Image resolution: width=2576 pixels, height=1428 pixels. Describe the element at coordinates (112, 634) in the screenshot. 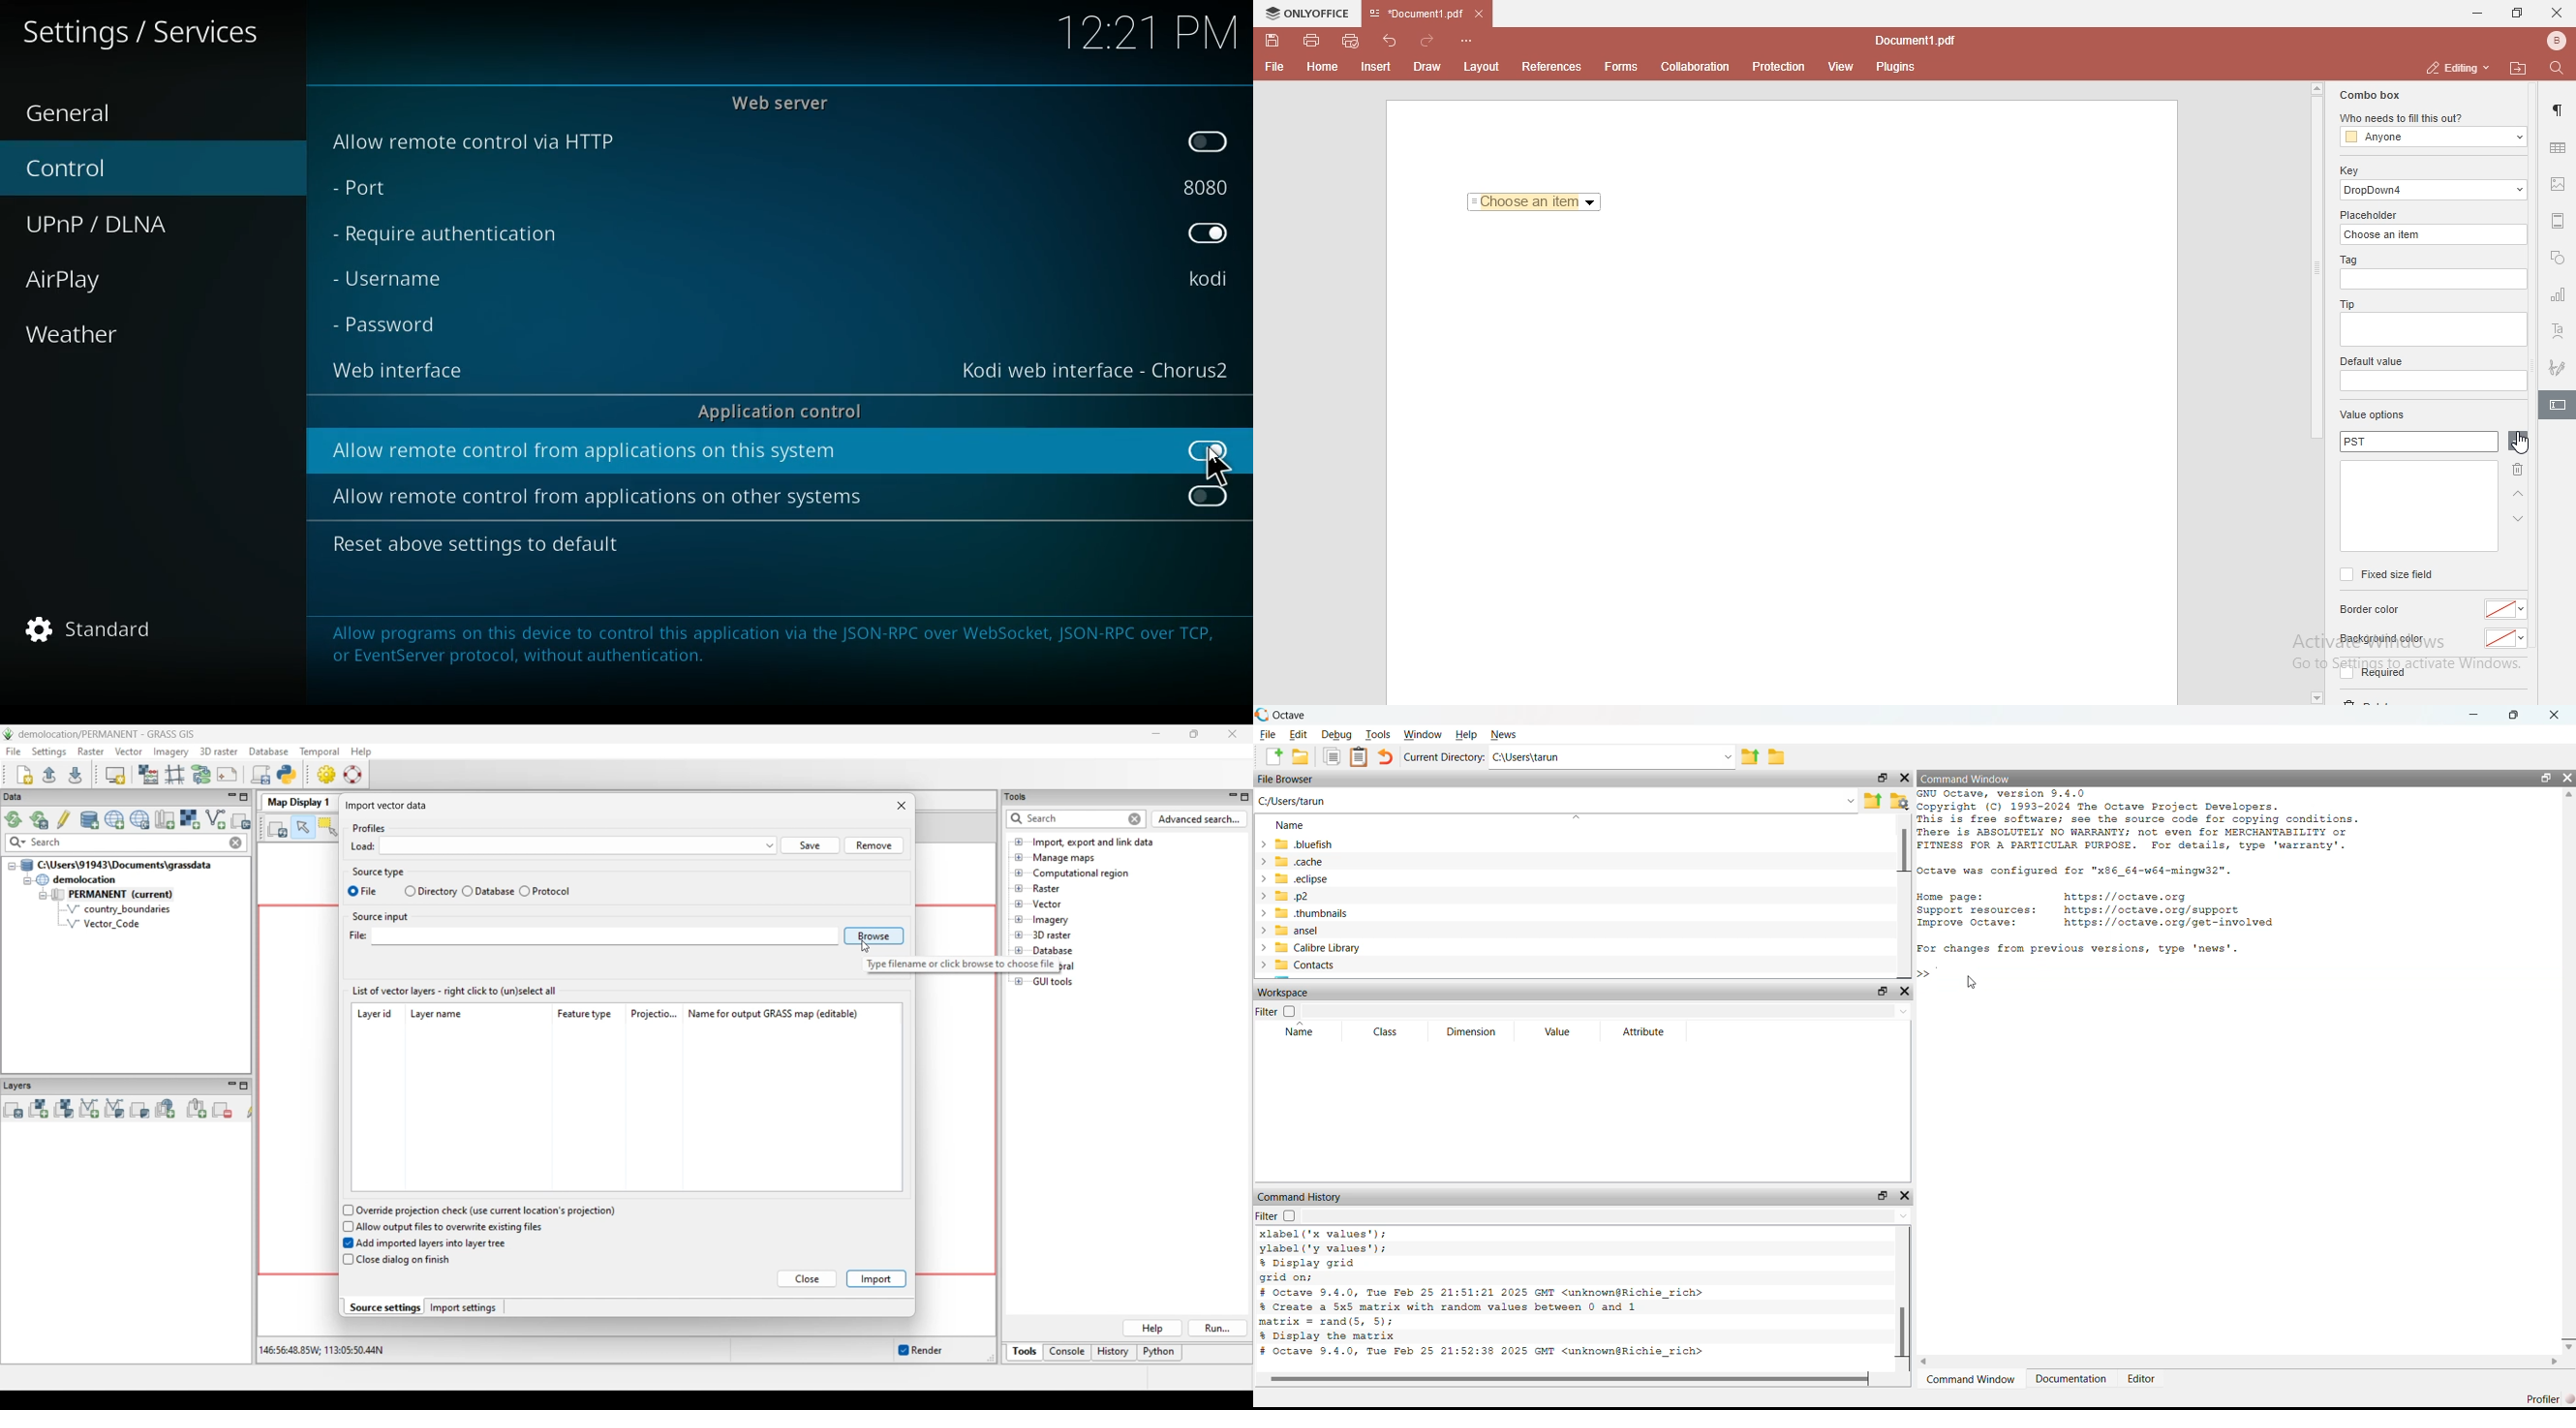

I see `standard` at that location.